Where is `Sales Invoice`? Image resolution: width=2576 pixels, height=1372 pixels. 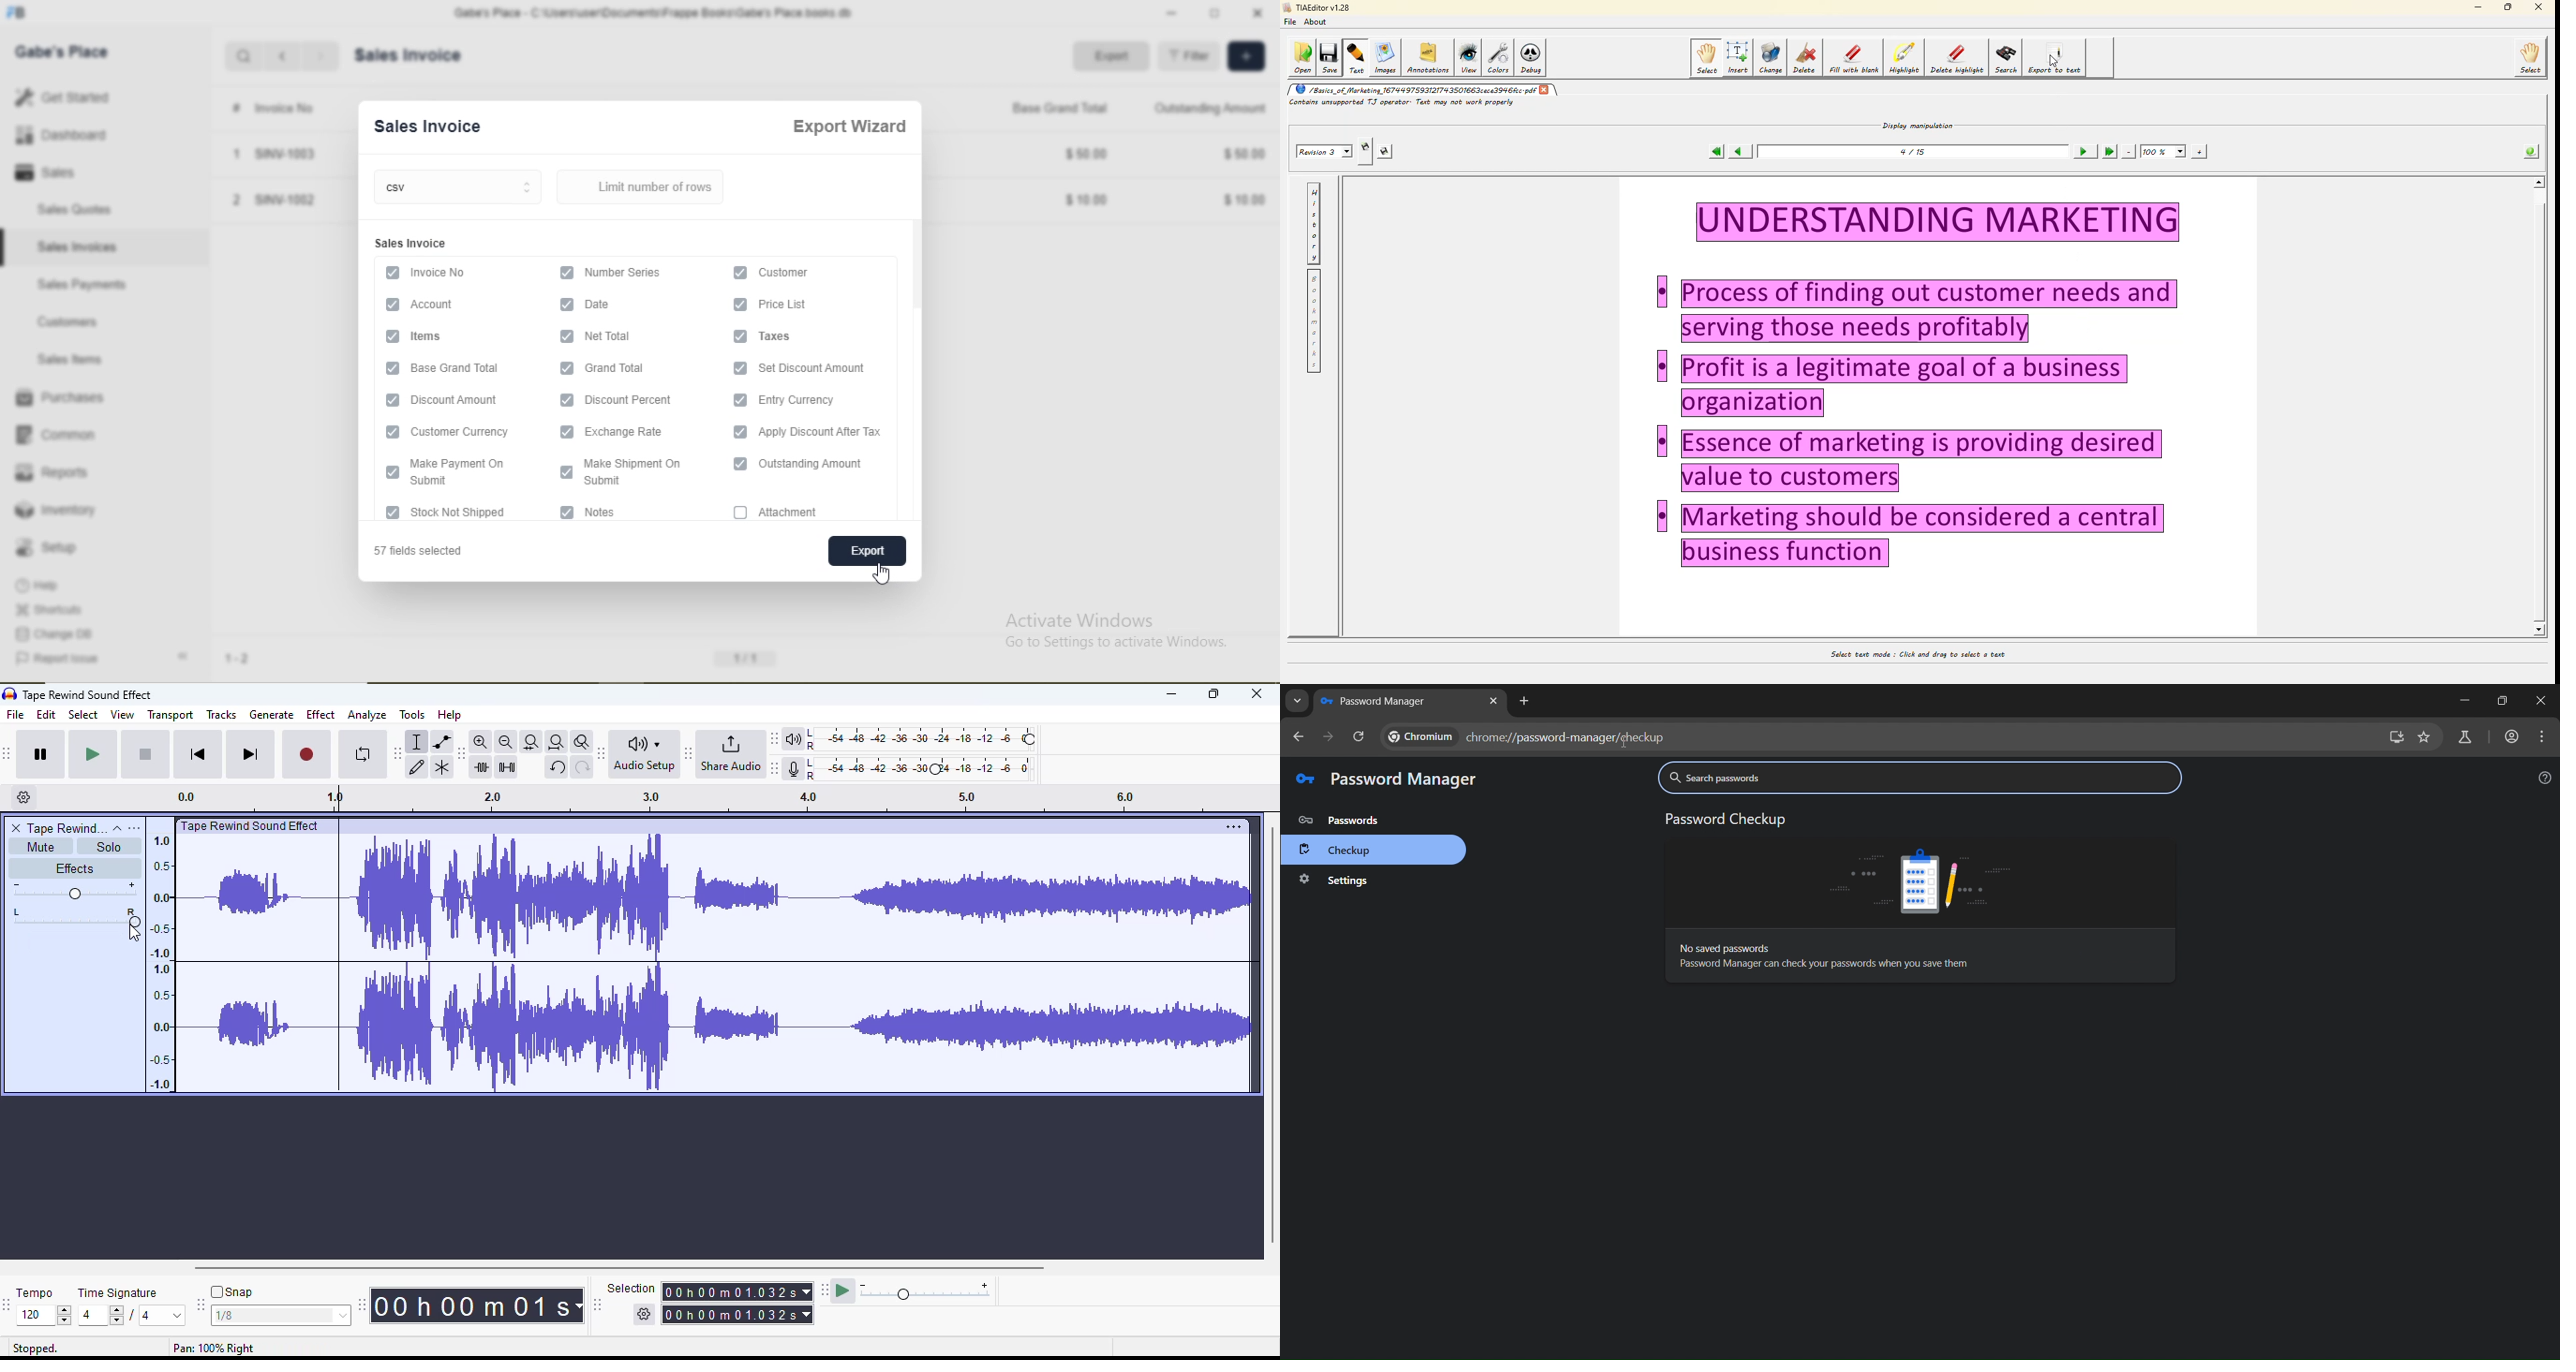 Sales Invoice is located at coordinates (409, 243).